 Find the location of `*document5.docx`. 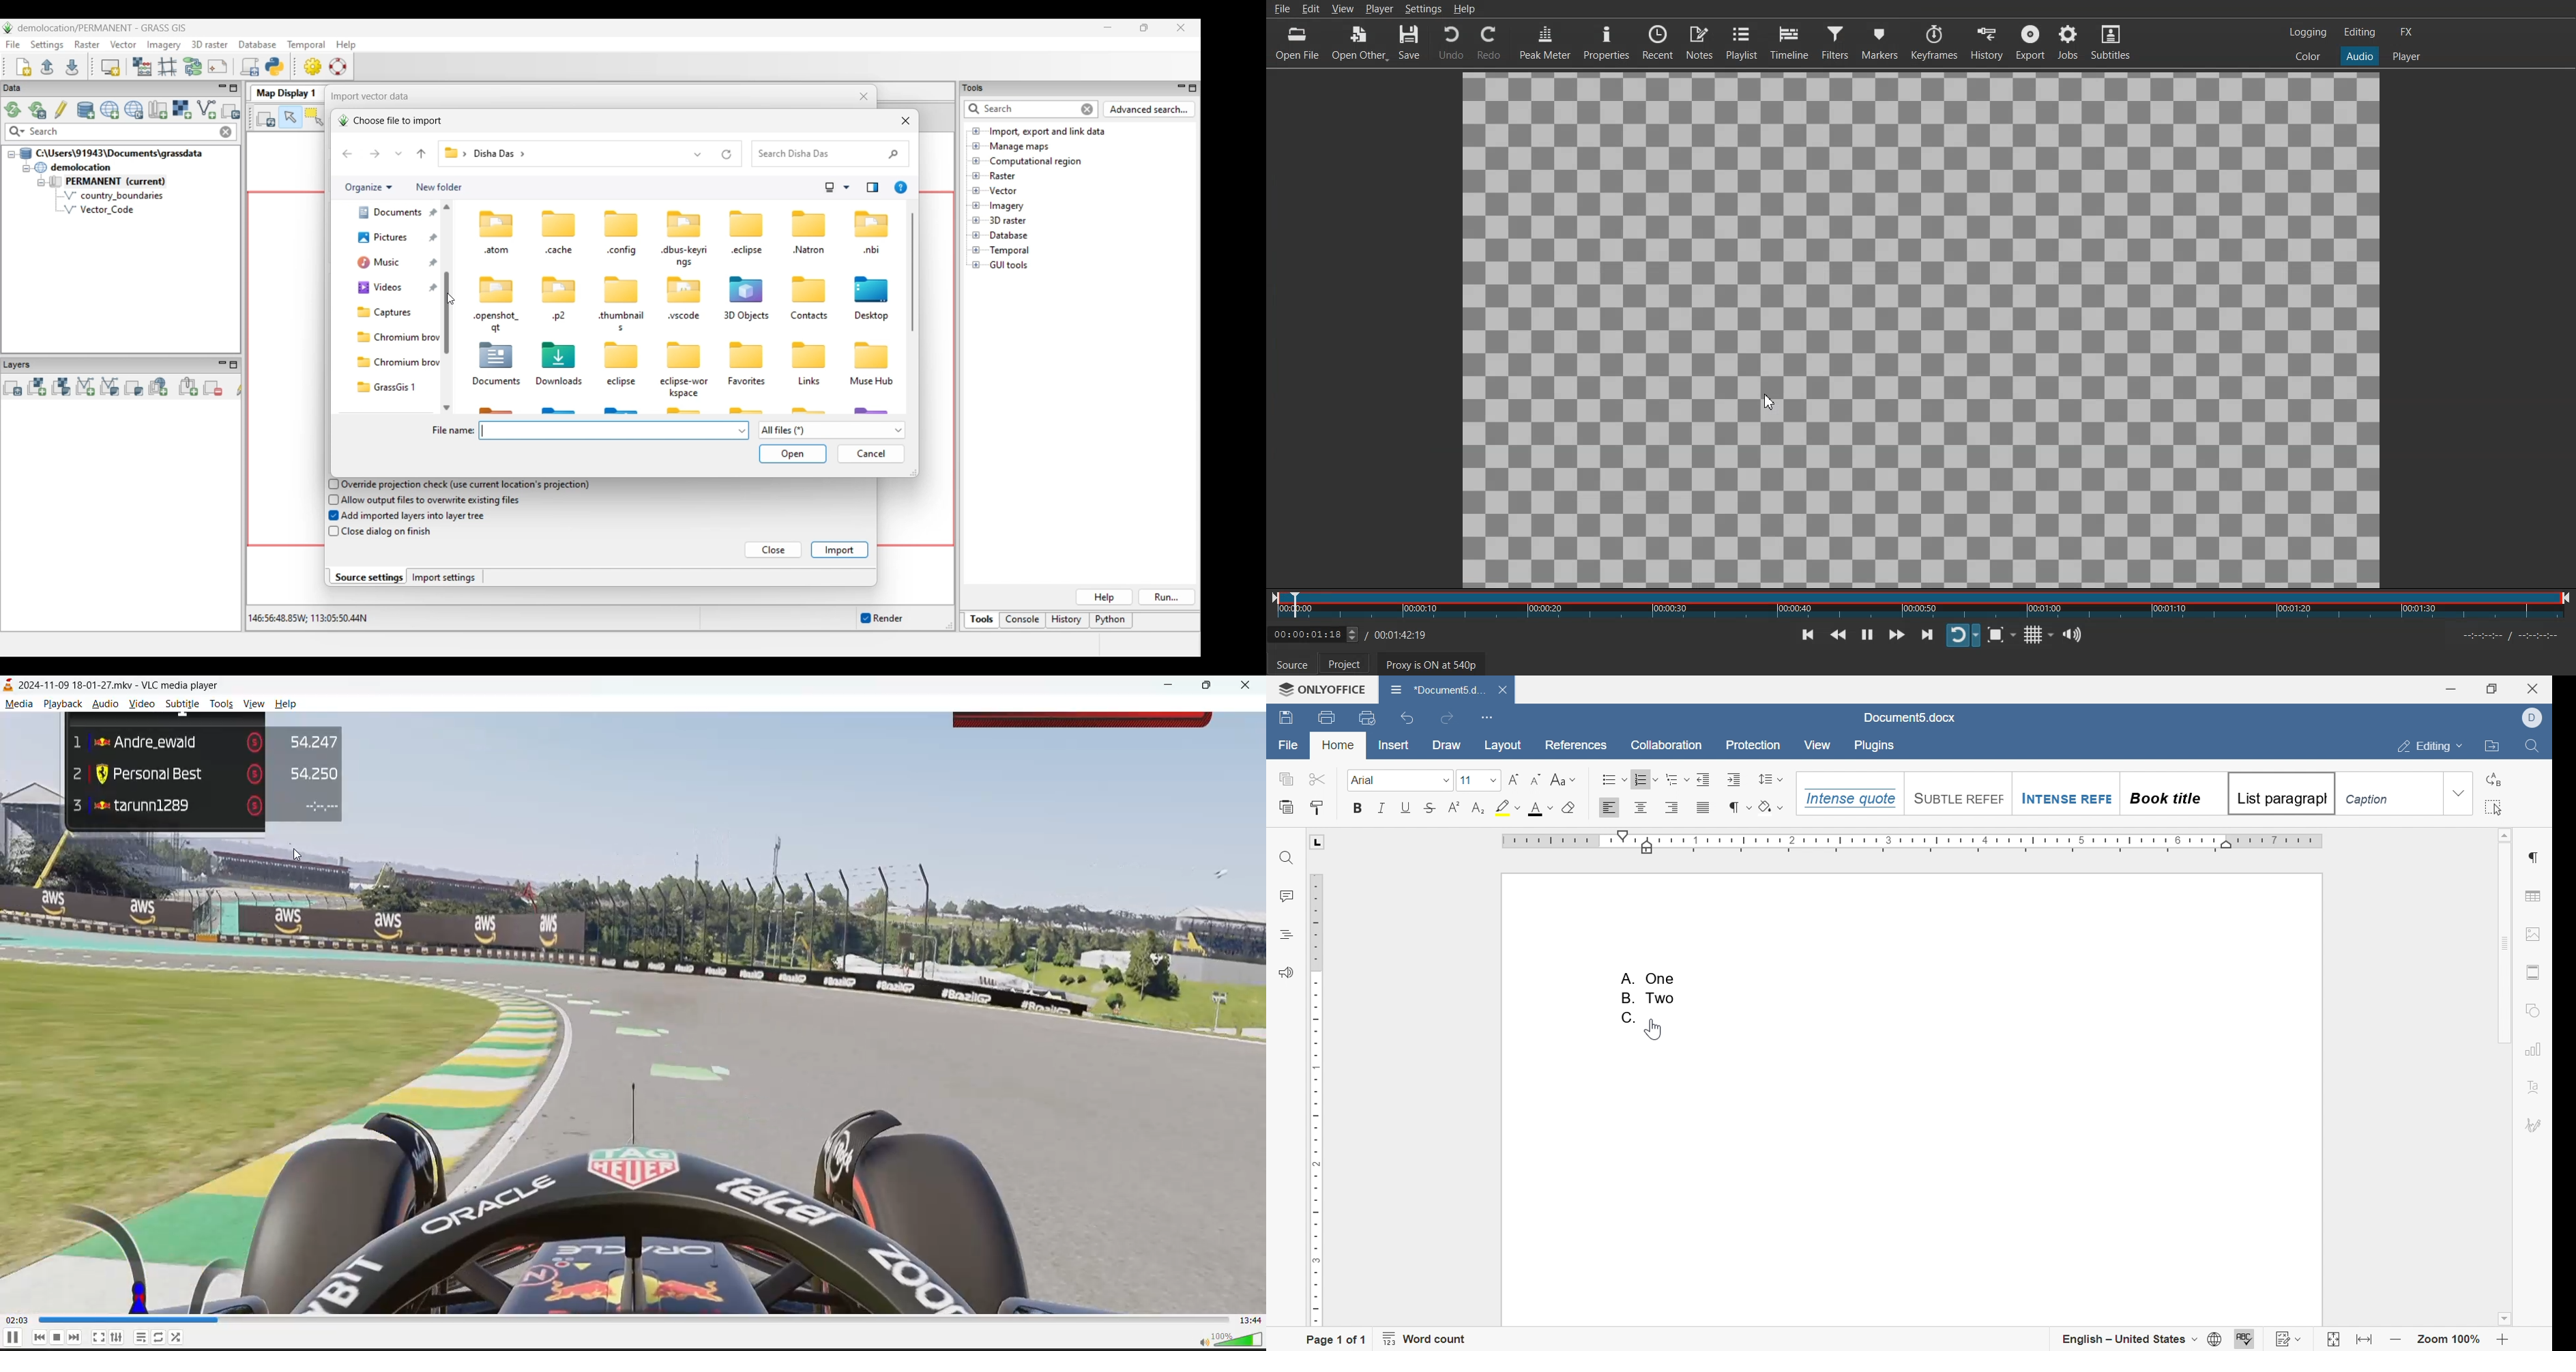

*document5.docx is located at coordinates (1439, 689).